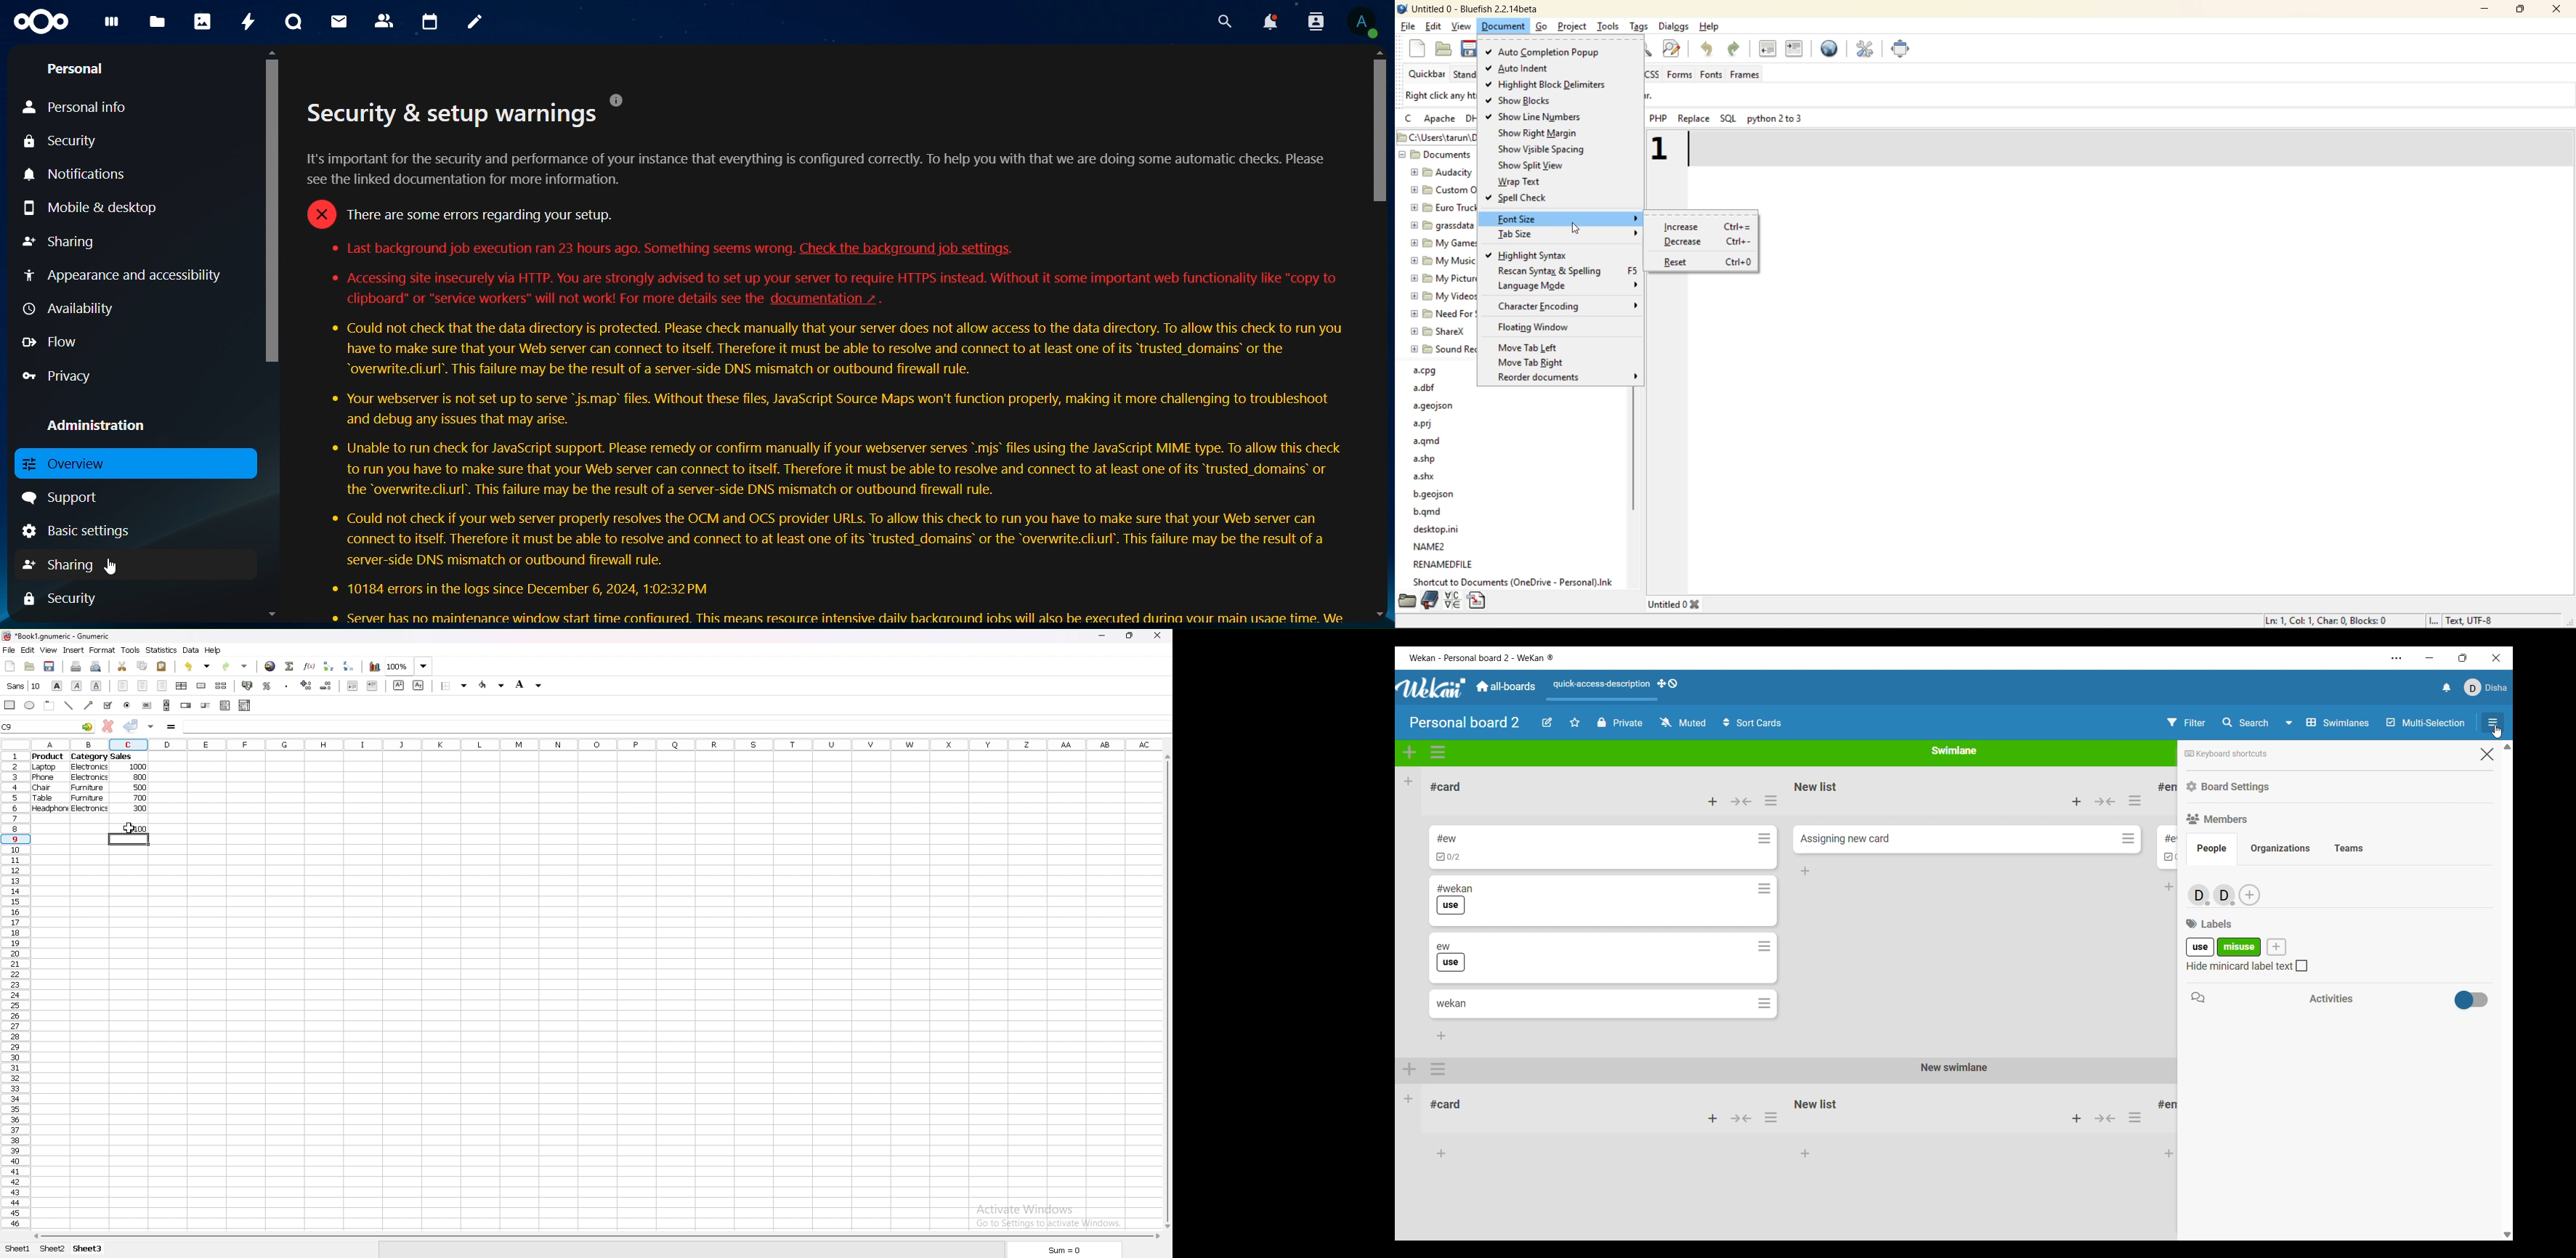 The width and height of the screenshot is (2576, 1260). Describe the element at coordinates (1465, 722) in the screenshot. I see `Board title` at that location.